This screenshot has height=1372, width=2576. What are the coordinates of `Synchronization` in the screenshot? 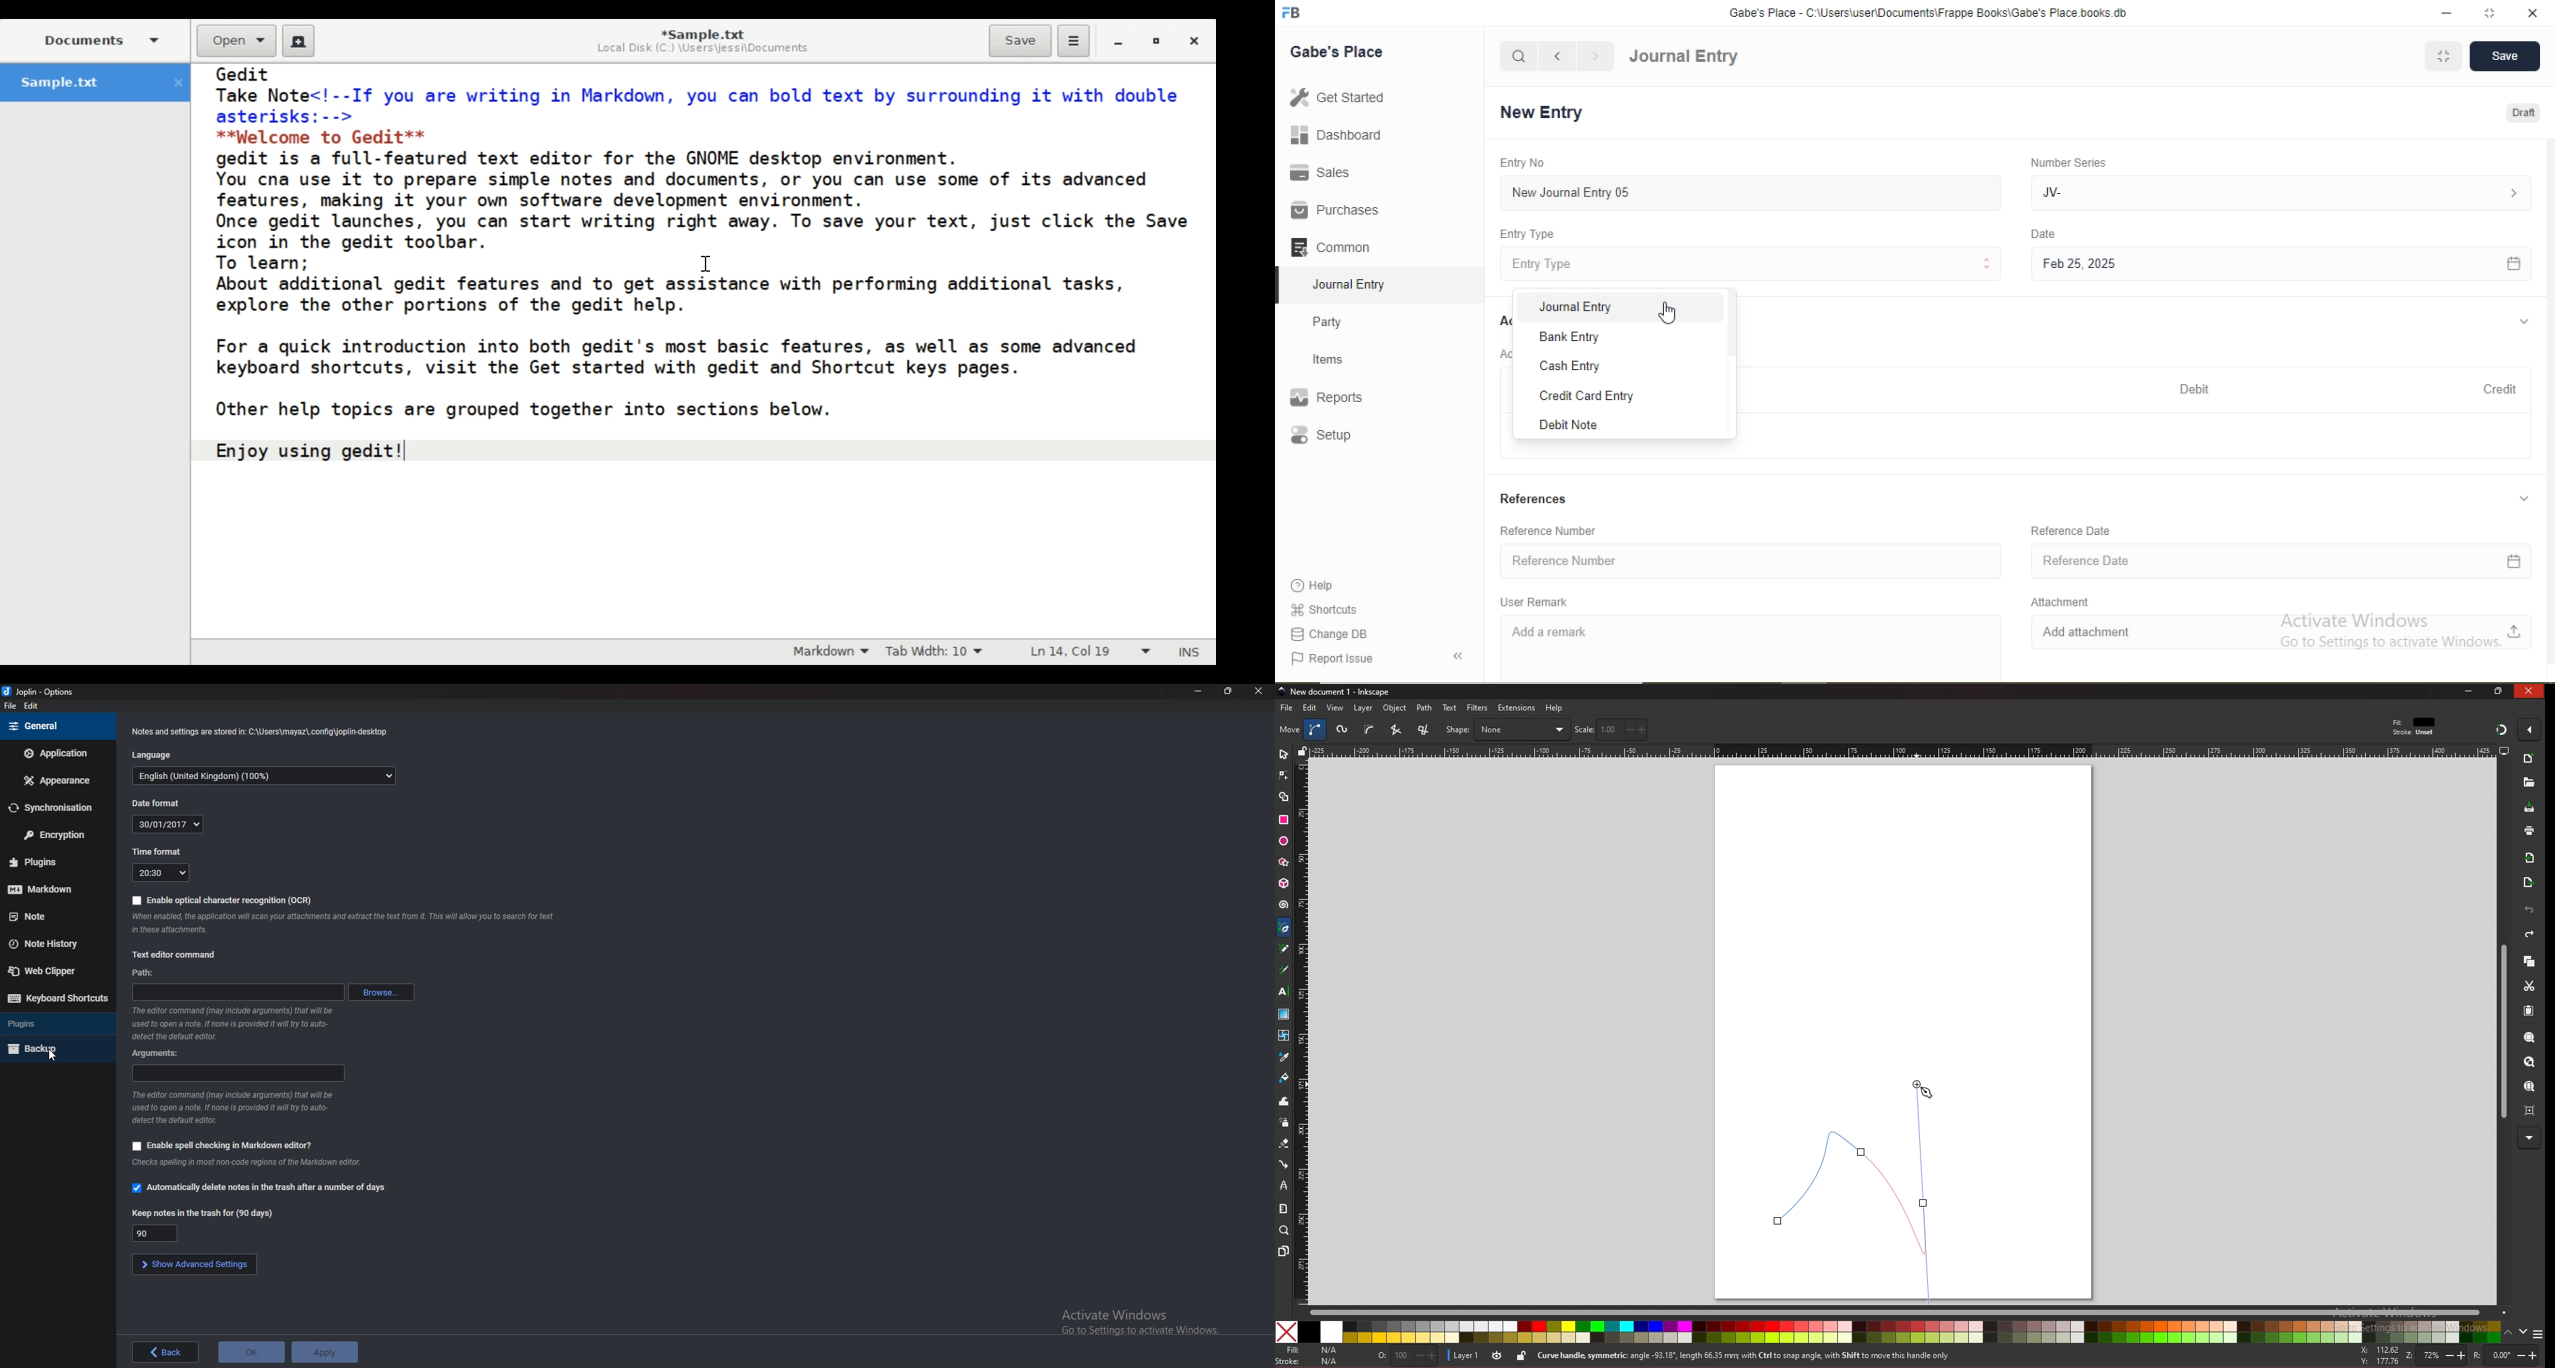 It's located at (52, 808).